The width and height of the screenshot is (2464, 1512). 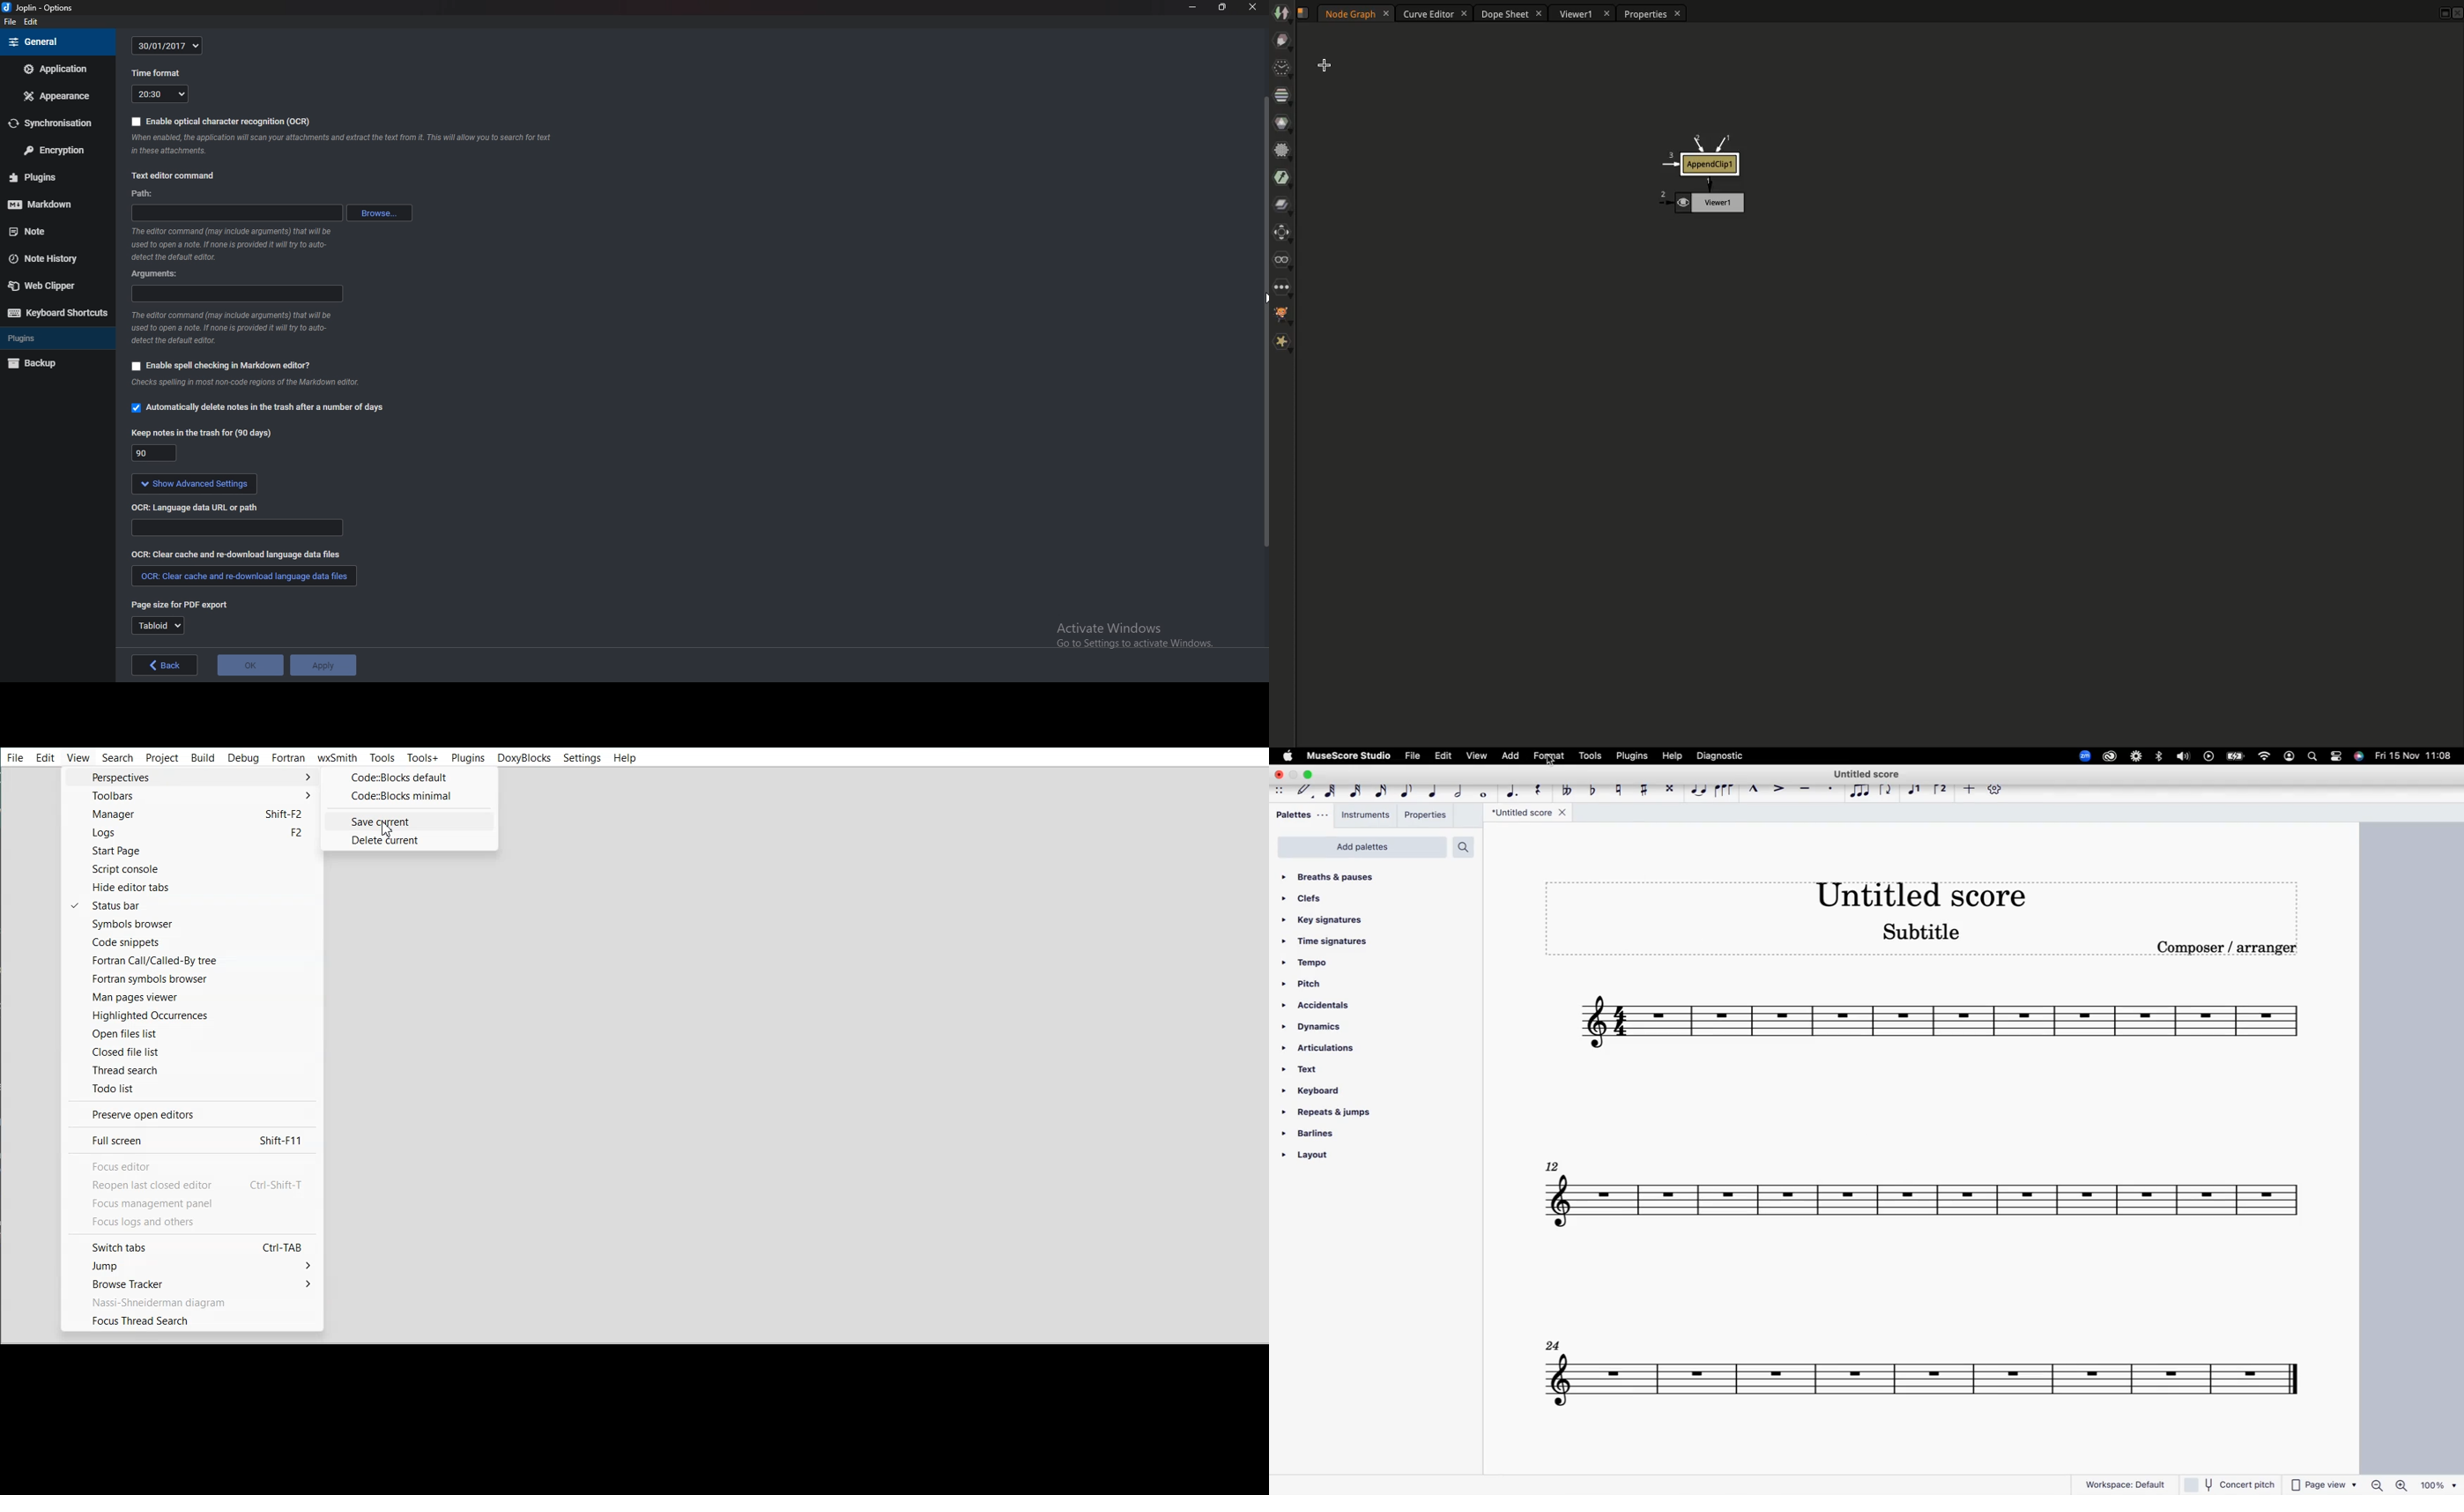 What do you see at coordinates (40, 178) in the screenshot?
I see `Plugins` at bounding box center [40, 178].